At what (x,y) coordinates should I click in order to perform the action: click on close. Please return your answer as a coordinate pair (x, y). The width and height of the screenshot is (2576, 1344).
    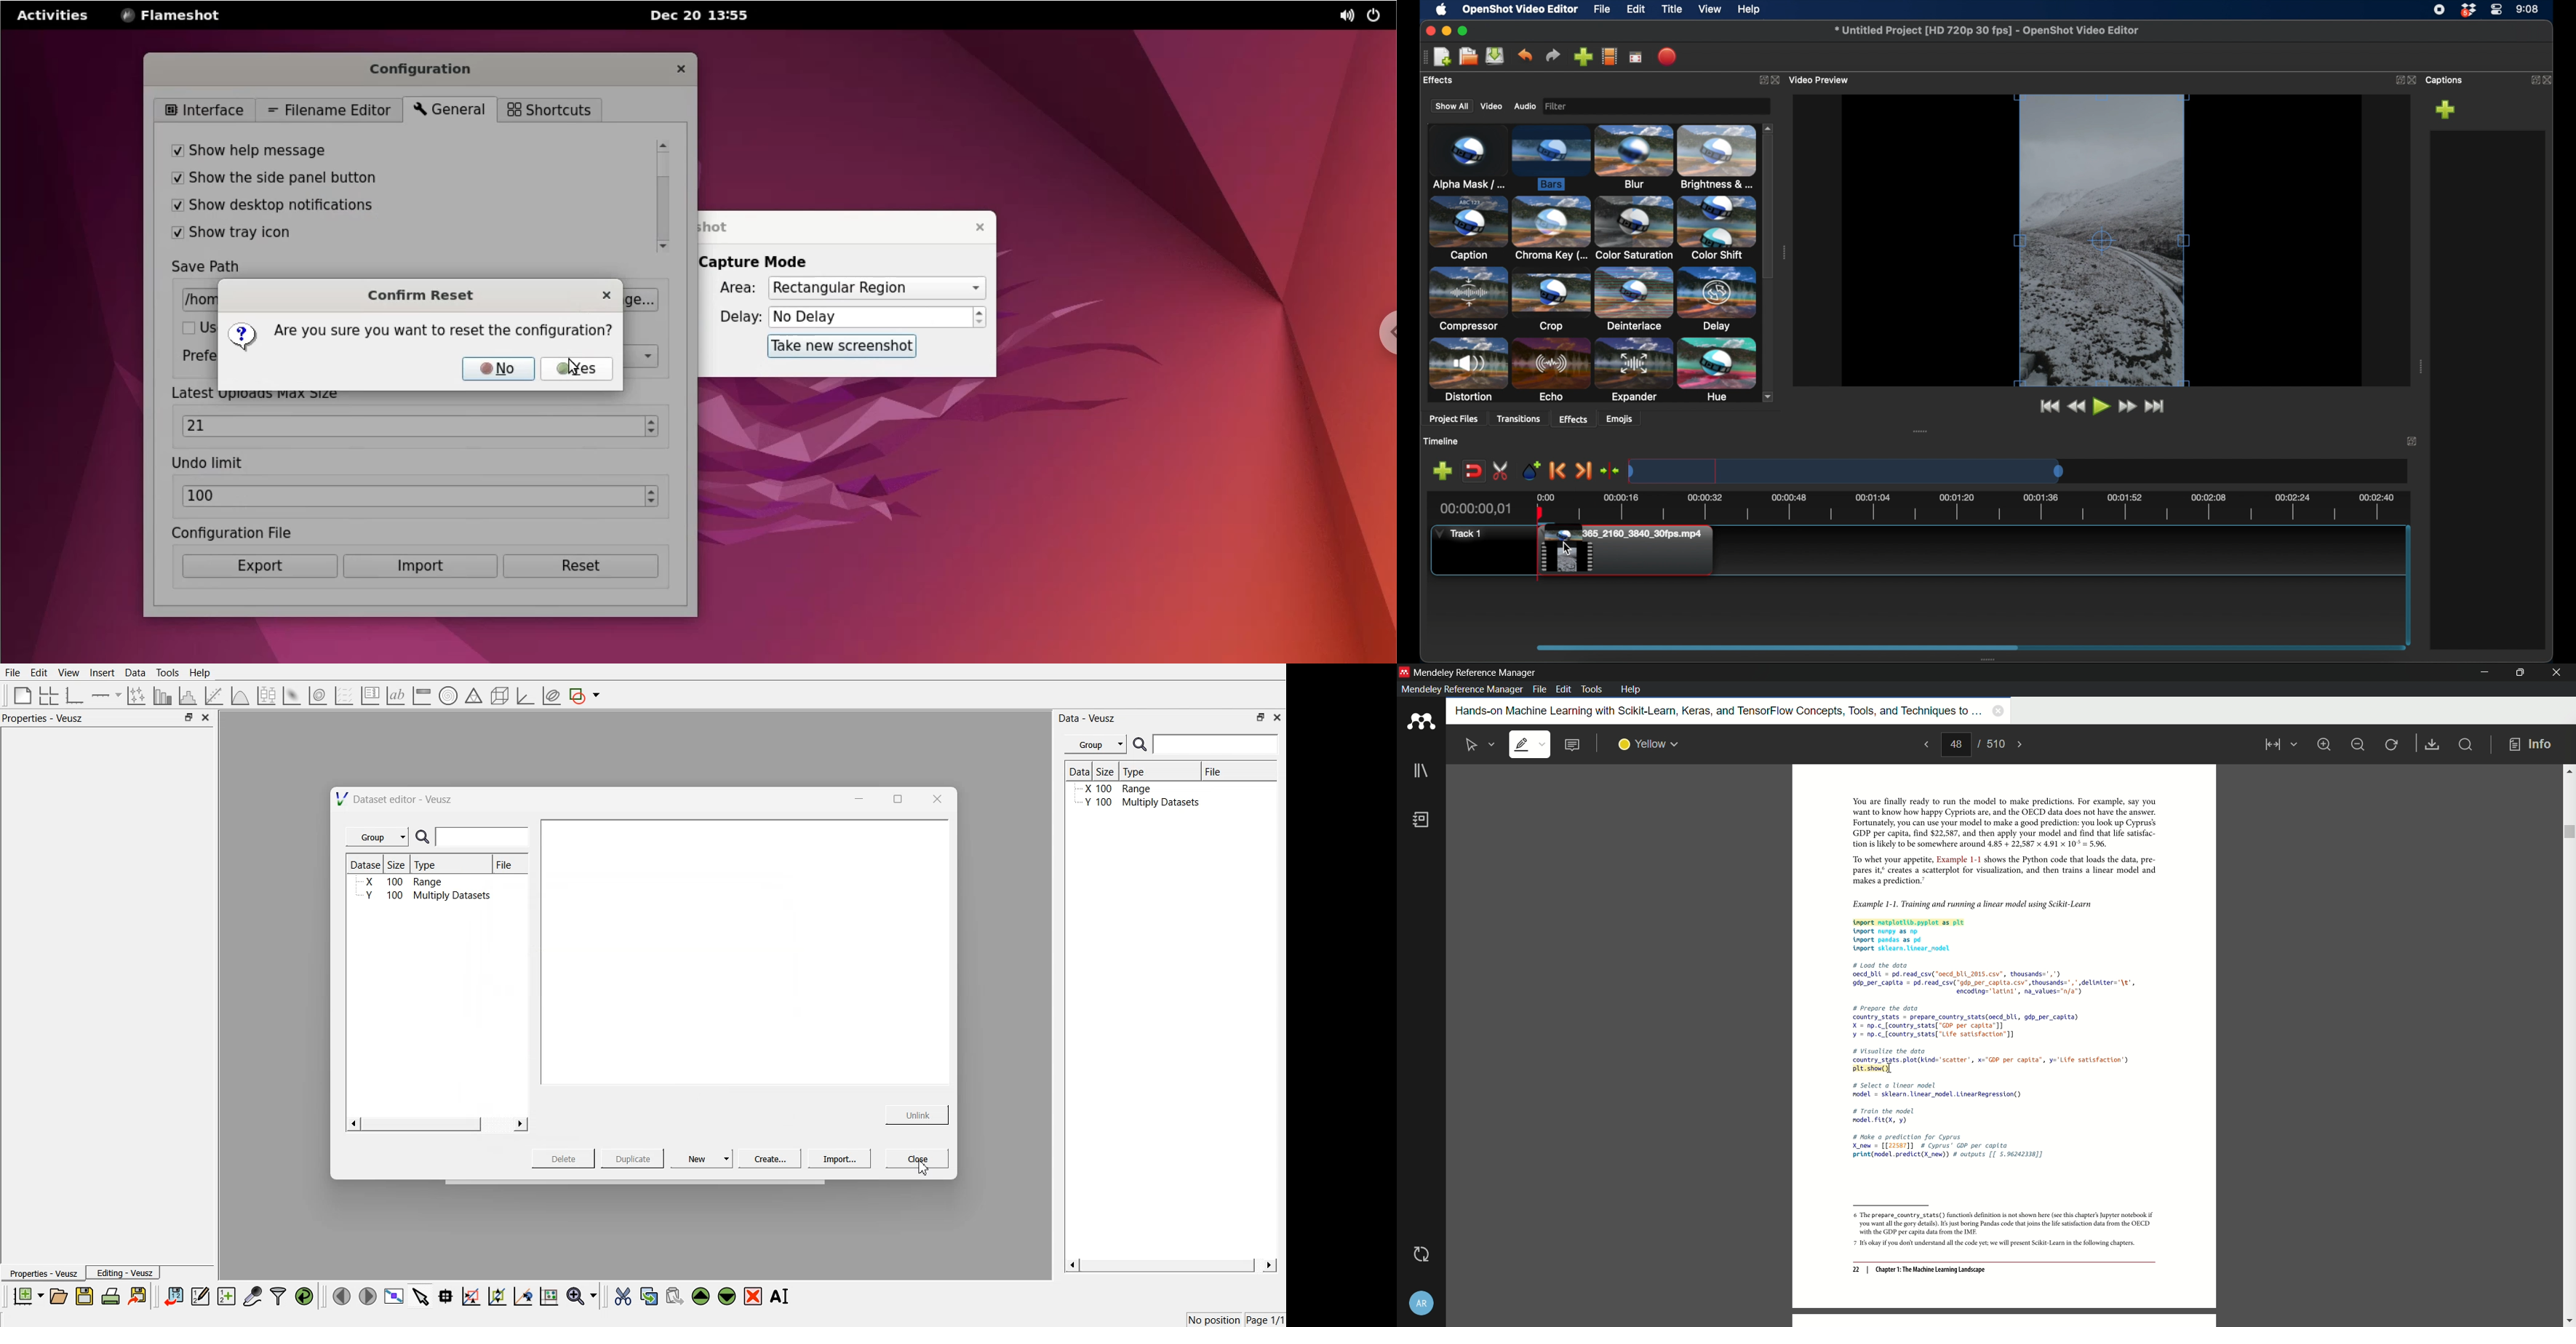
    Looking at the image, I should click on (2412, 80).